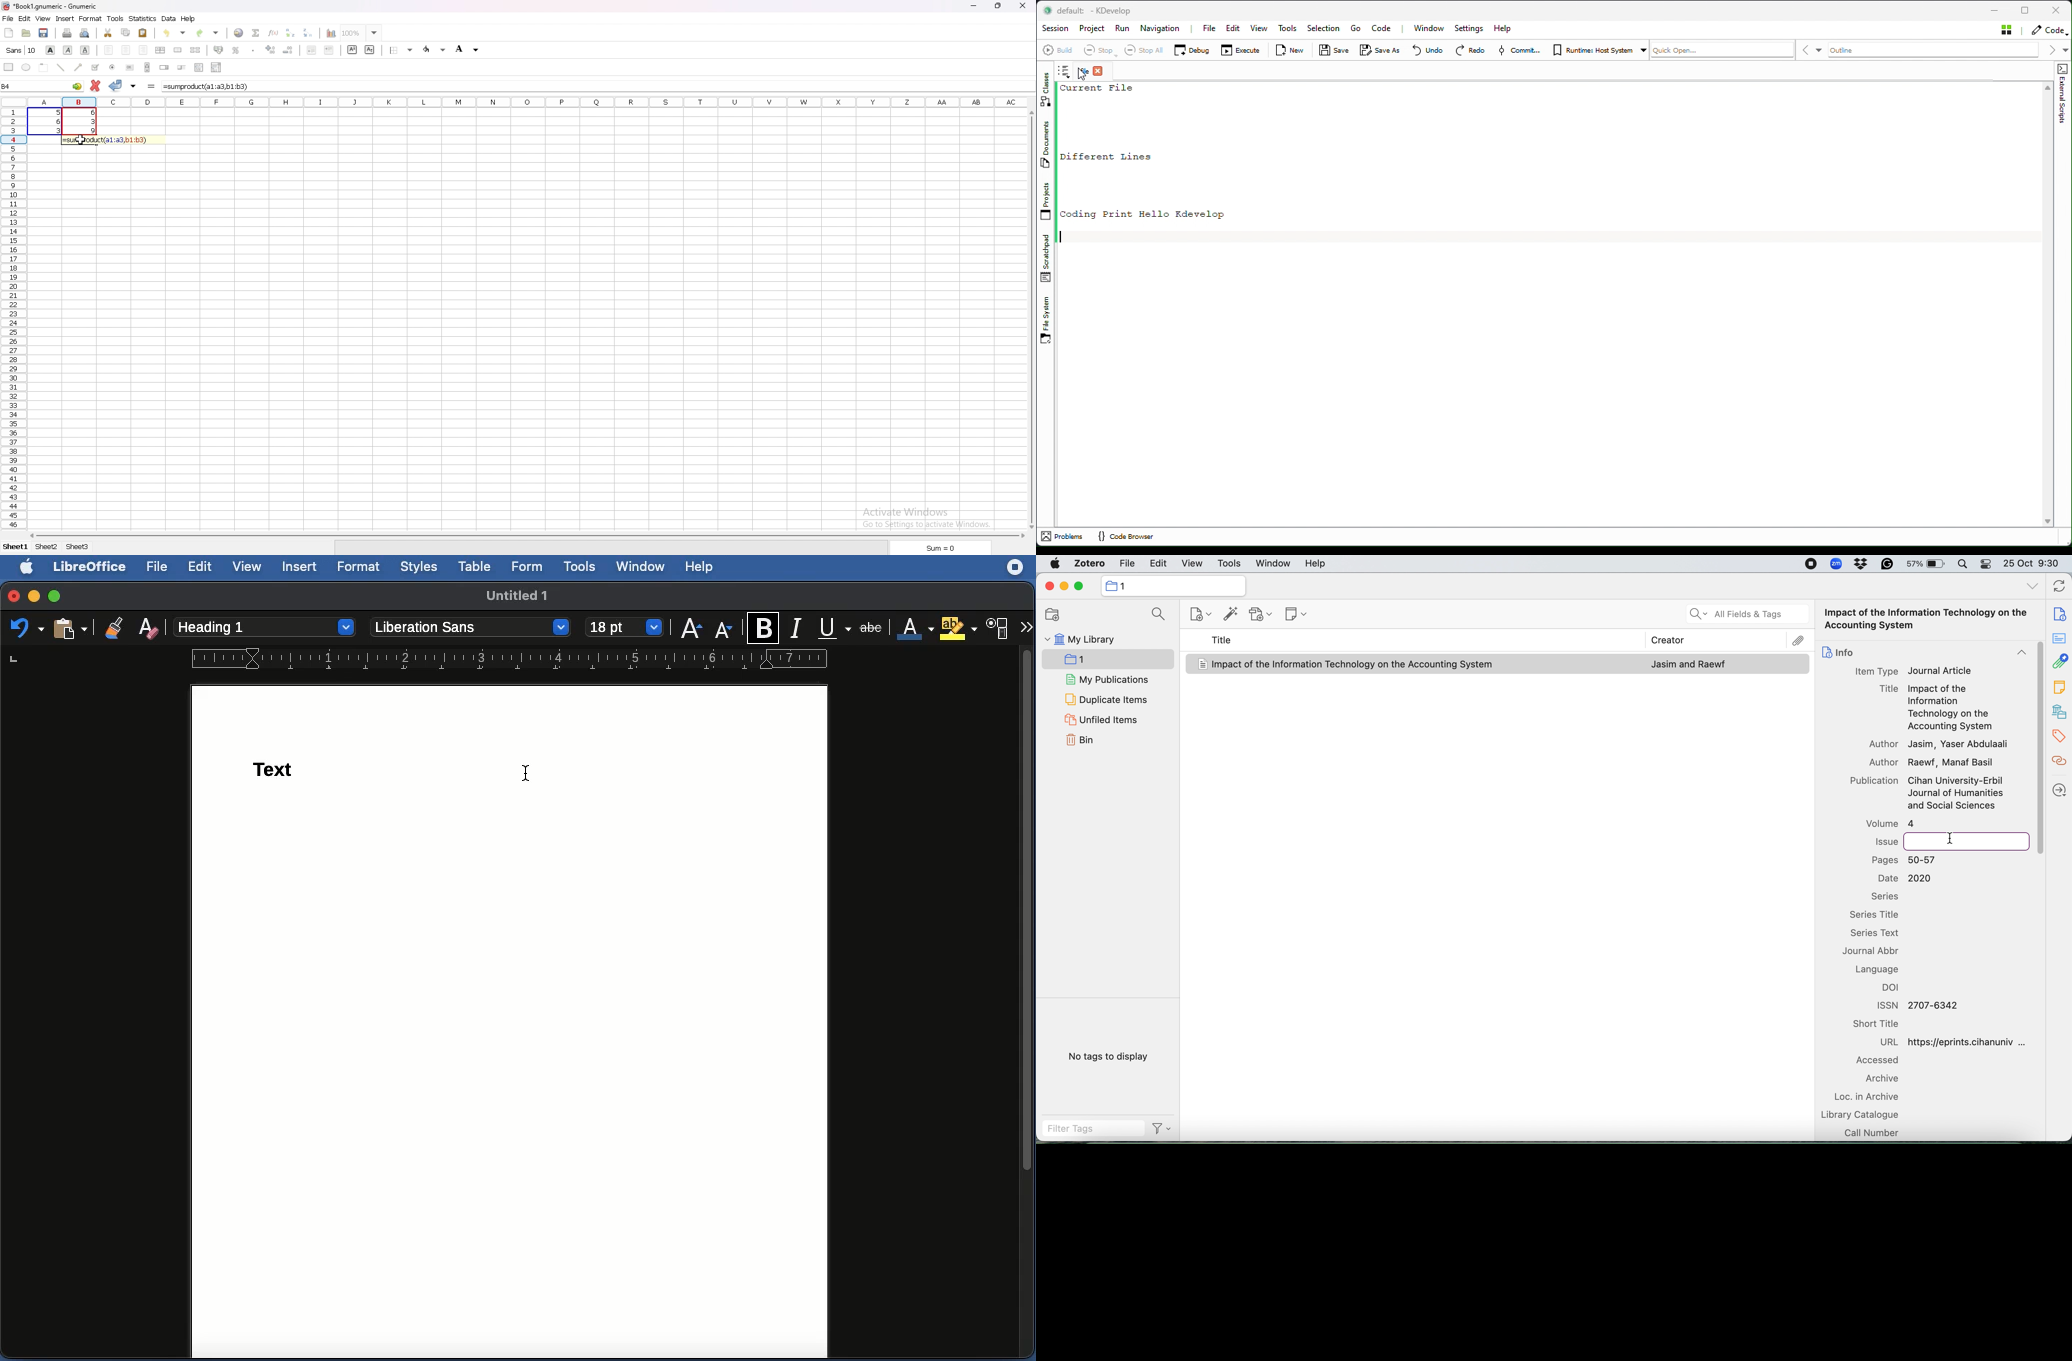  What do you see at coordinates (147, 67) in the screenshot?
I see `scroll button` at bounding box center [147, 67].